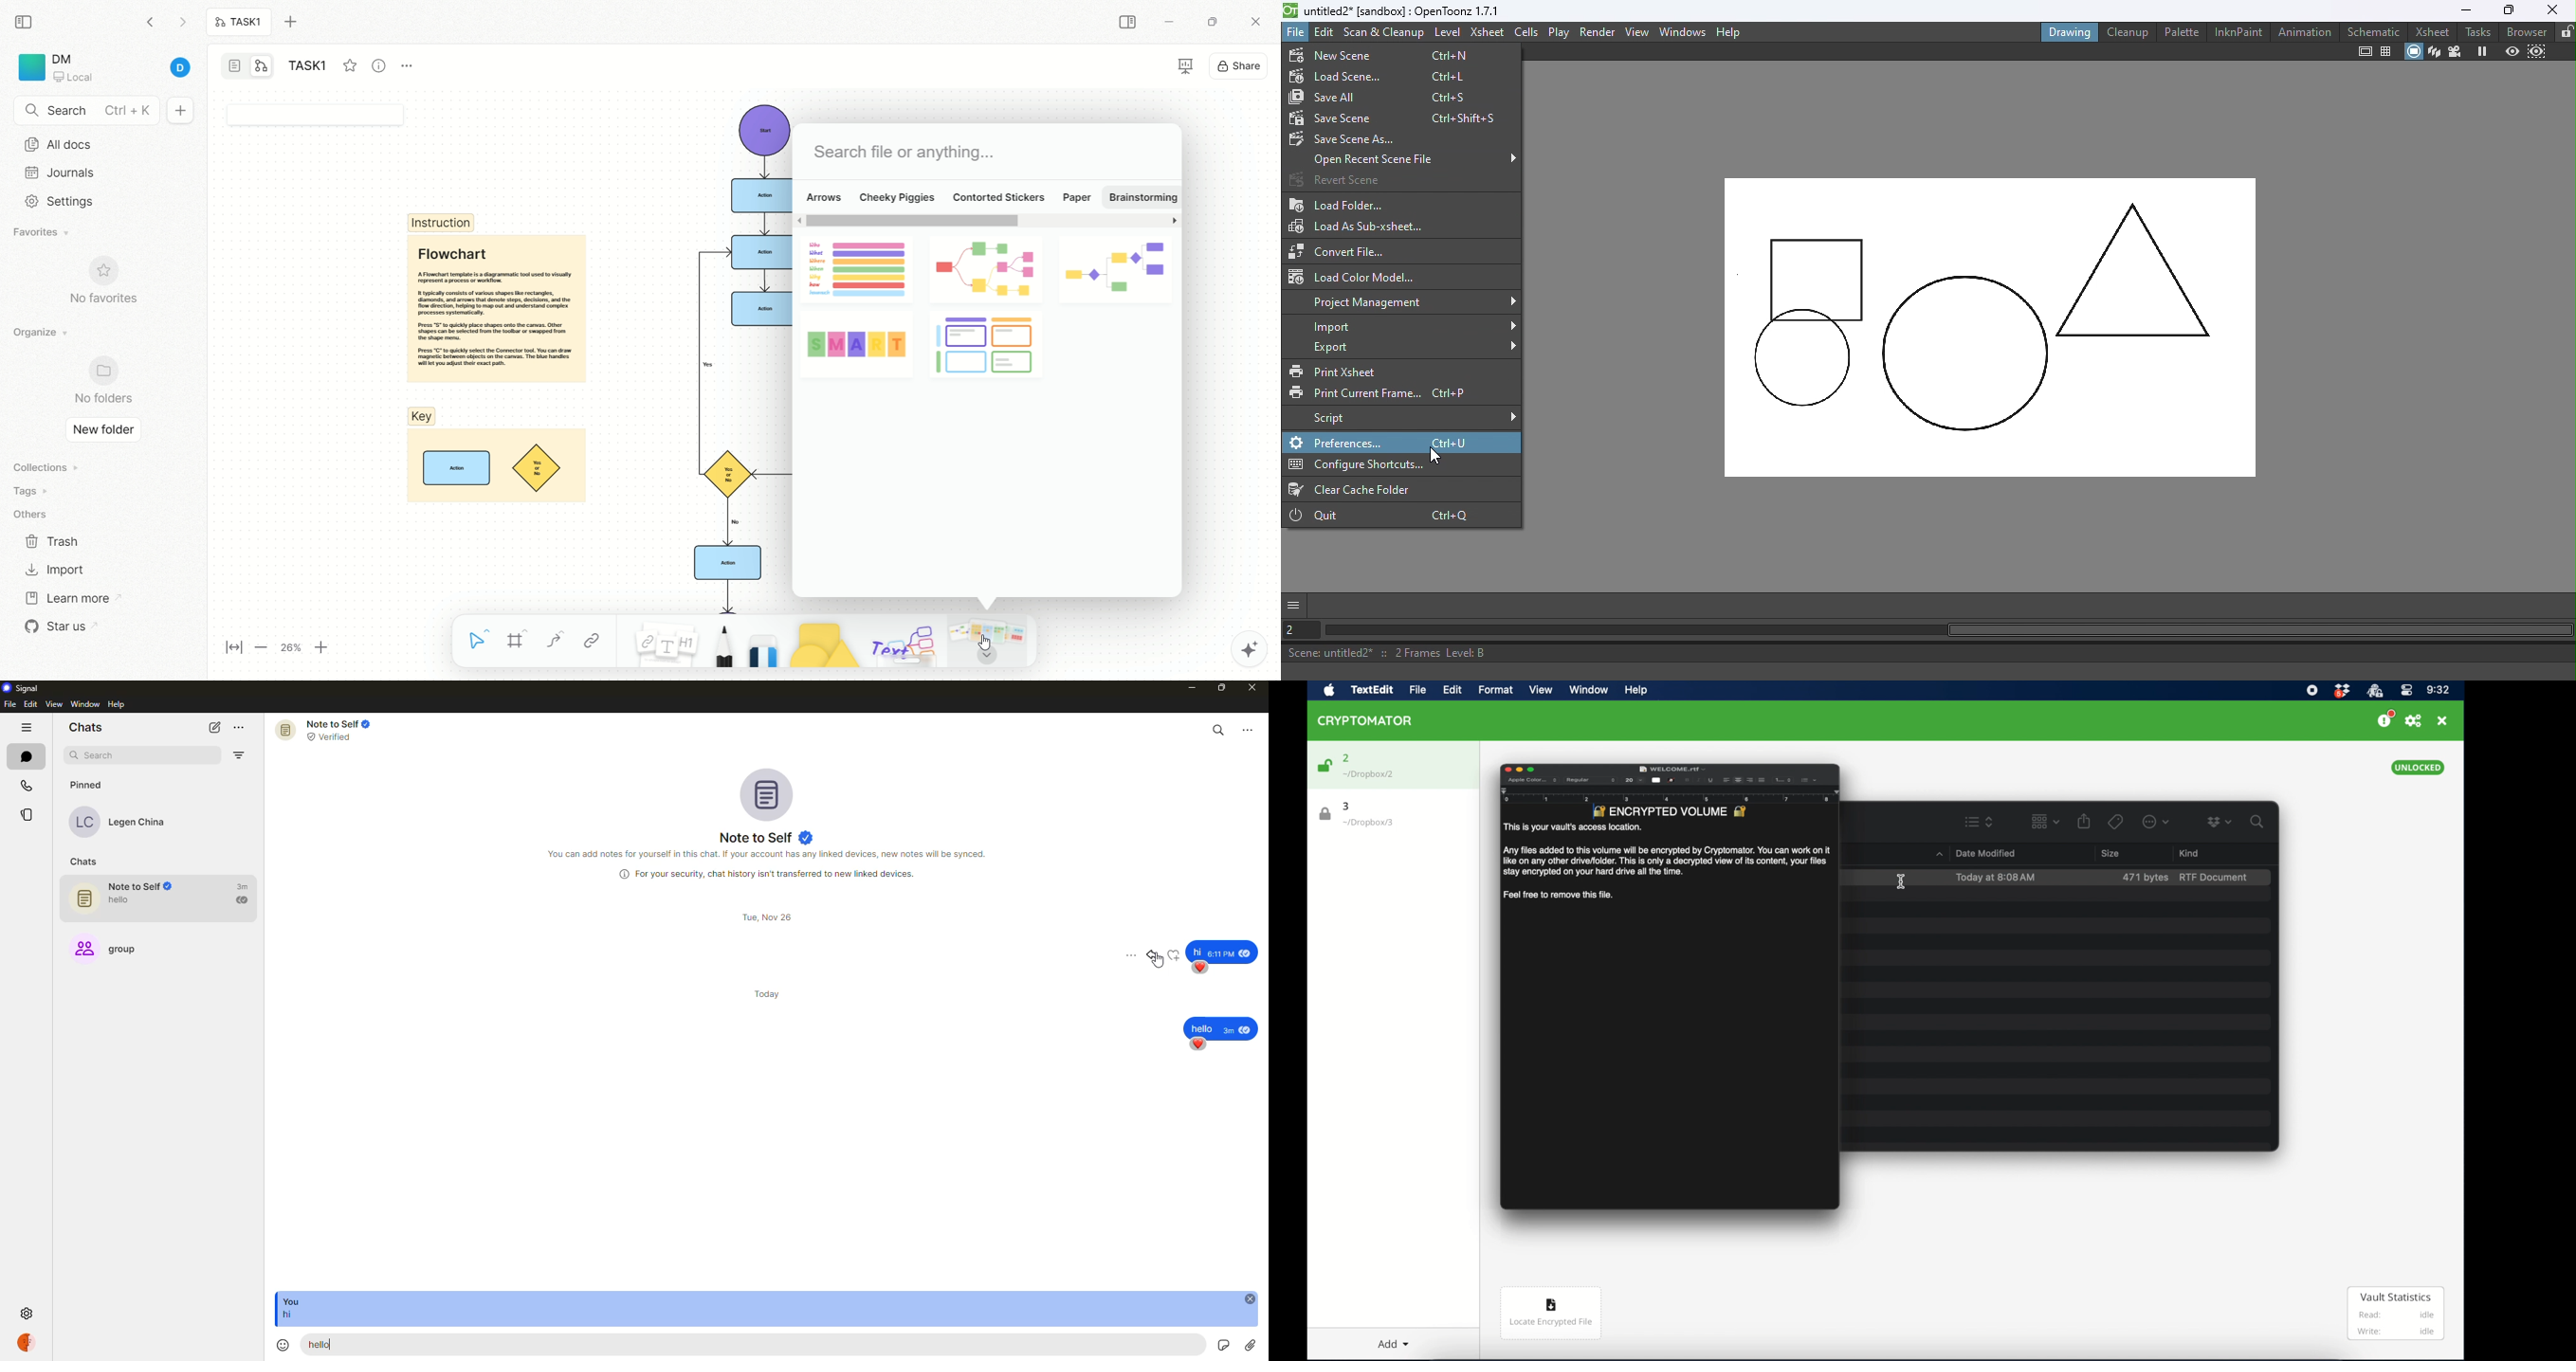  What do you see at coordinates (1589, 689) in the screenshot?
I see `Window` at bounding box center [1589, 689].